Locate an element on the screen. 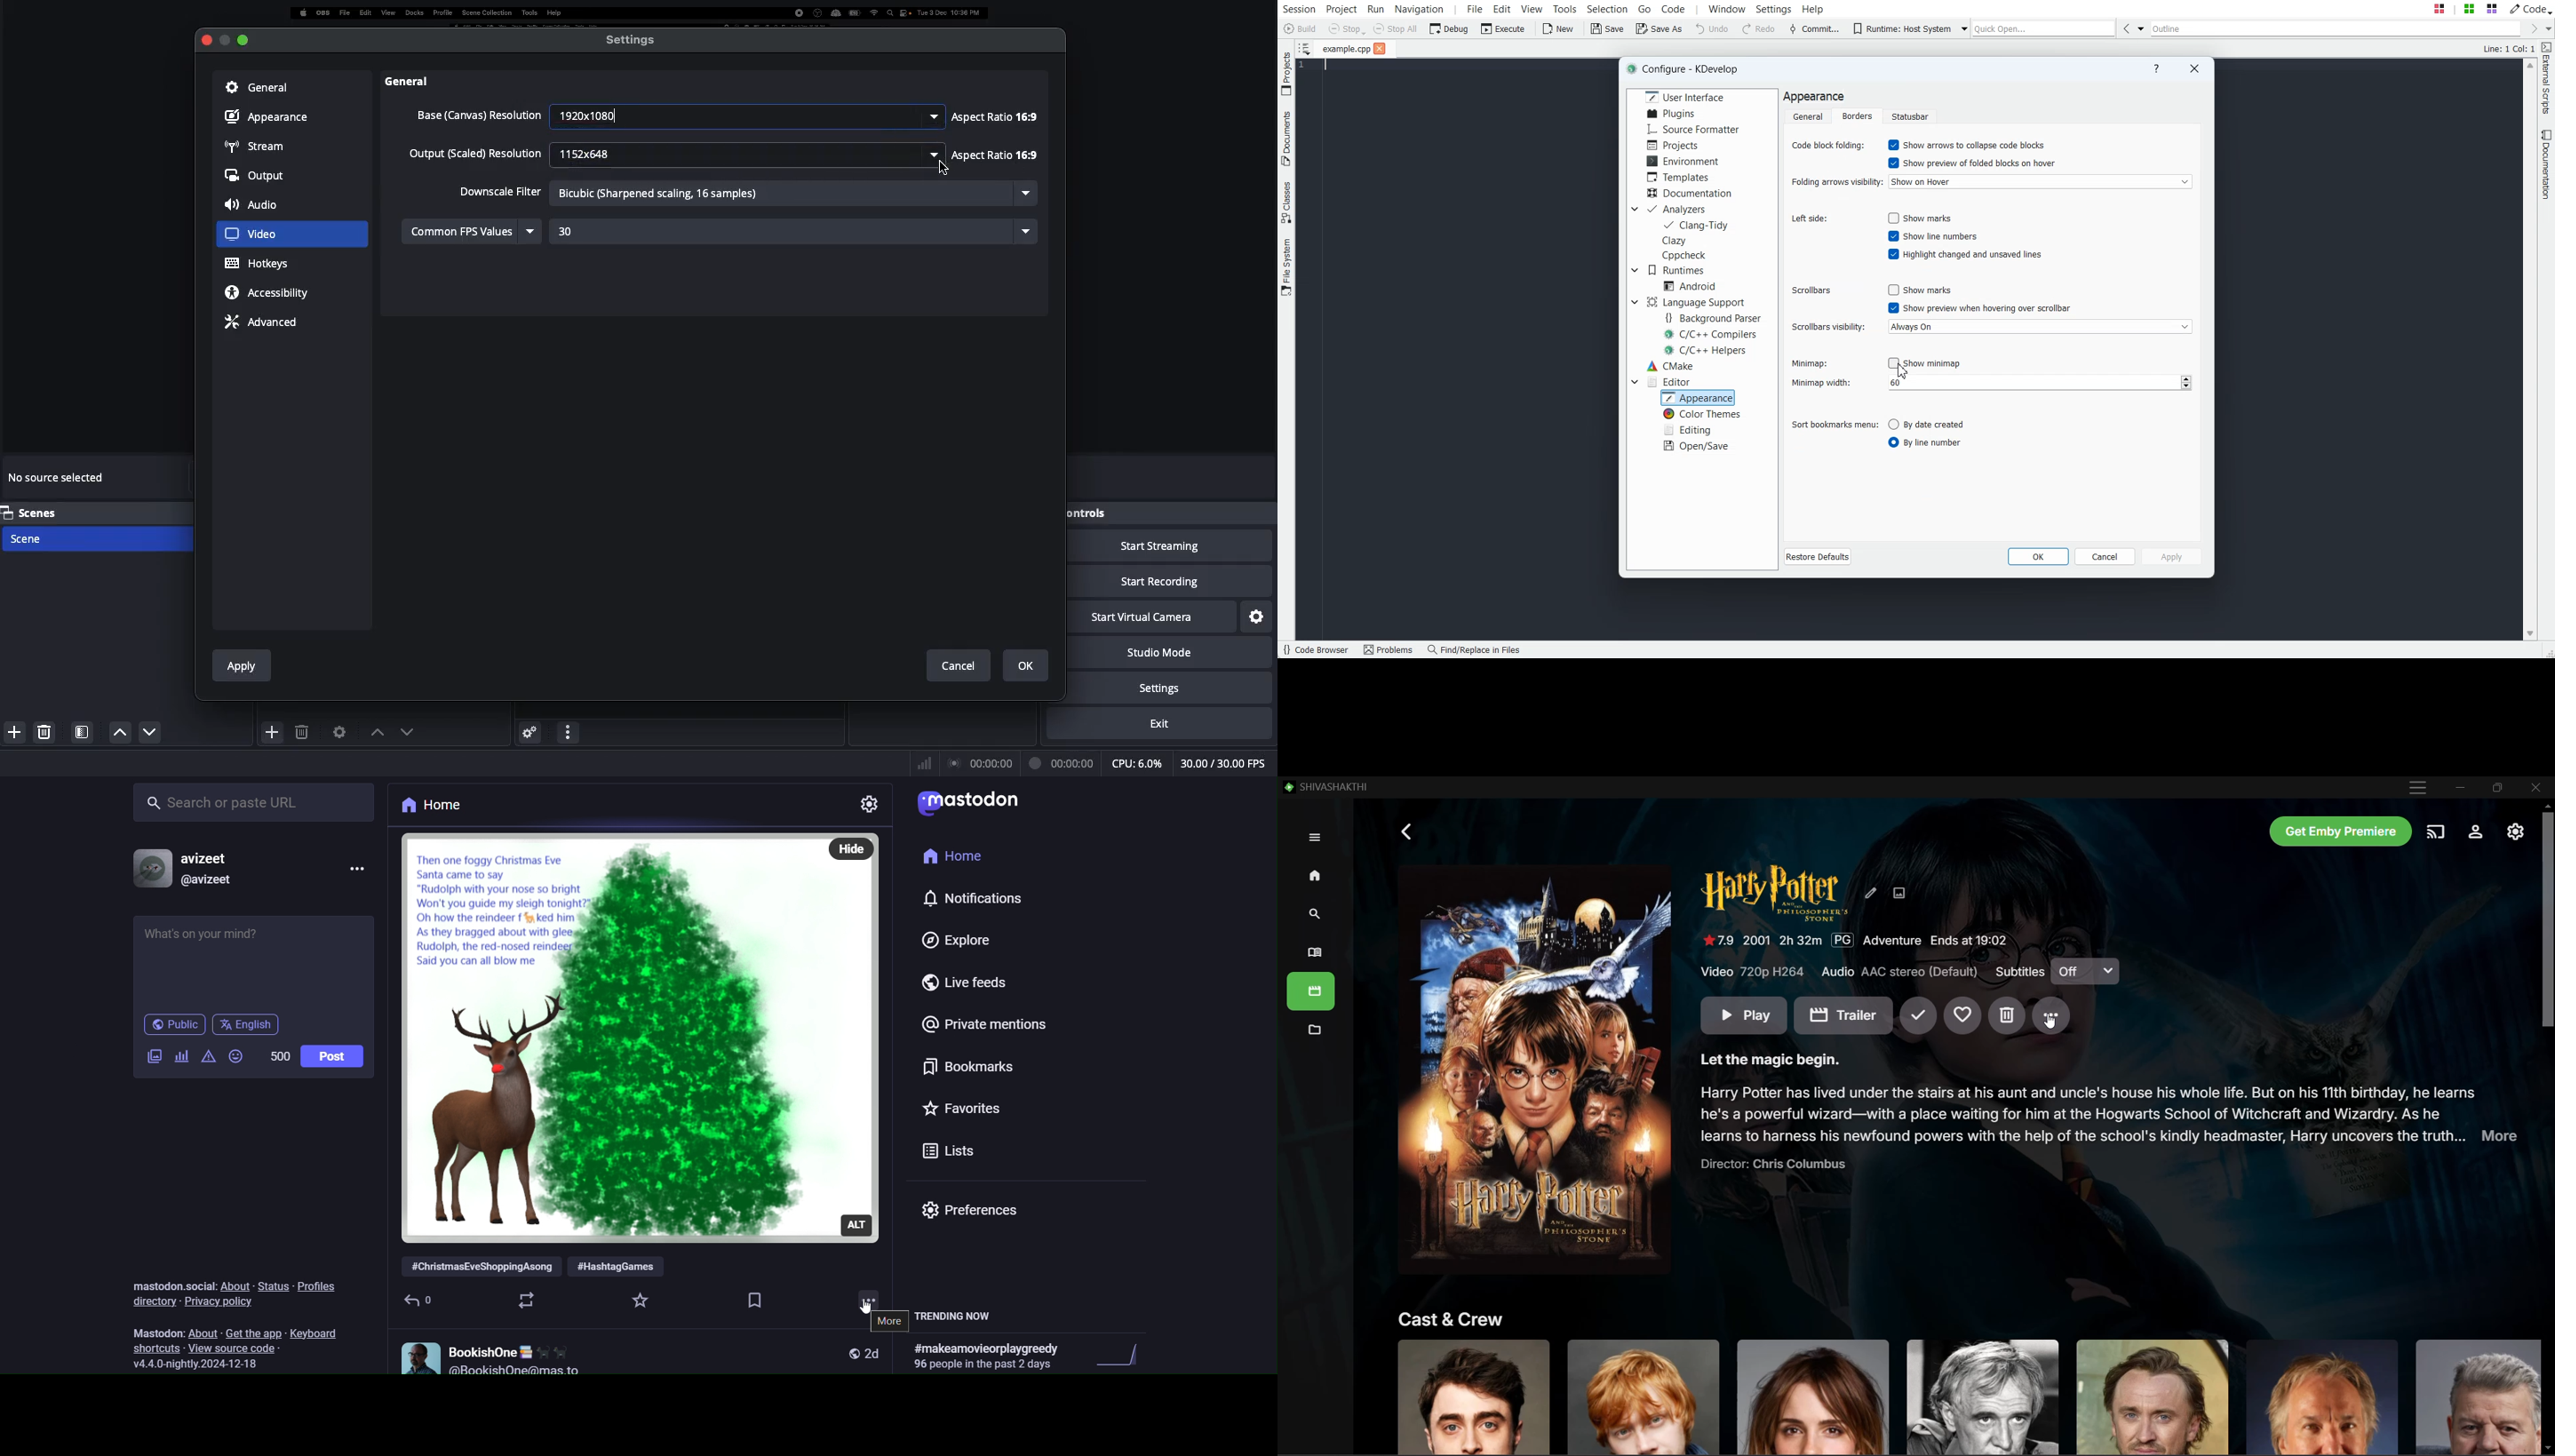  Advance is located at coordinates (264, 321).